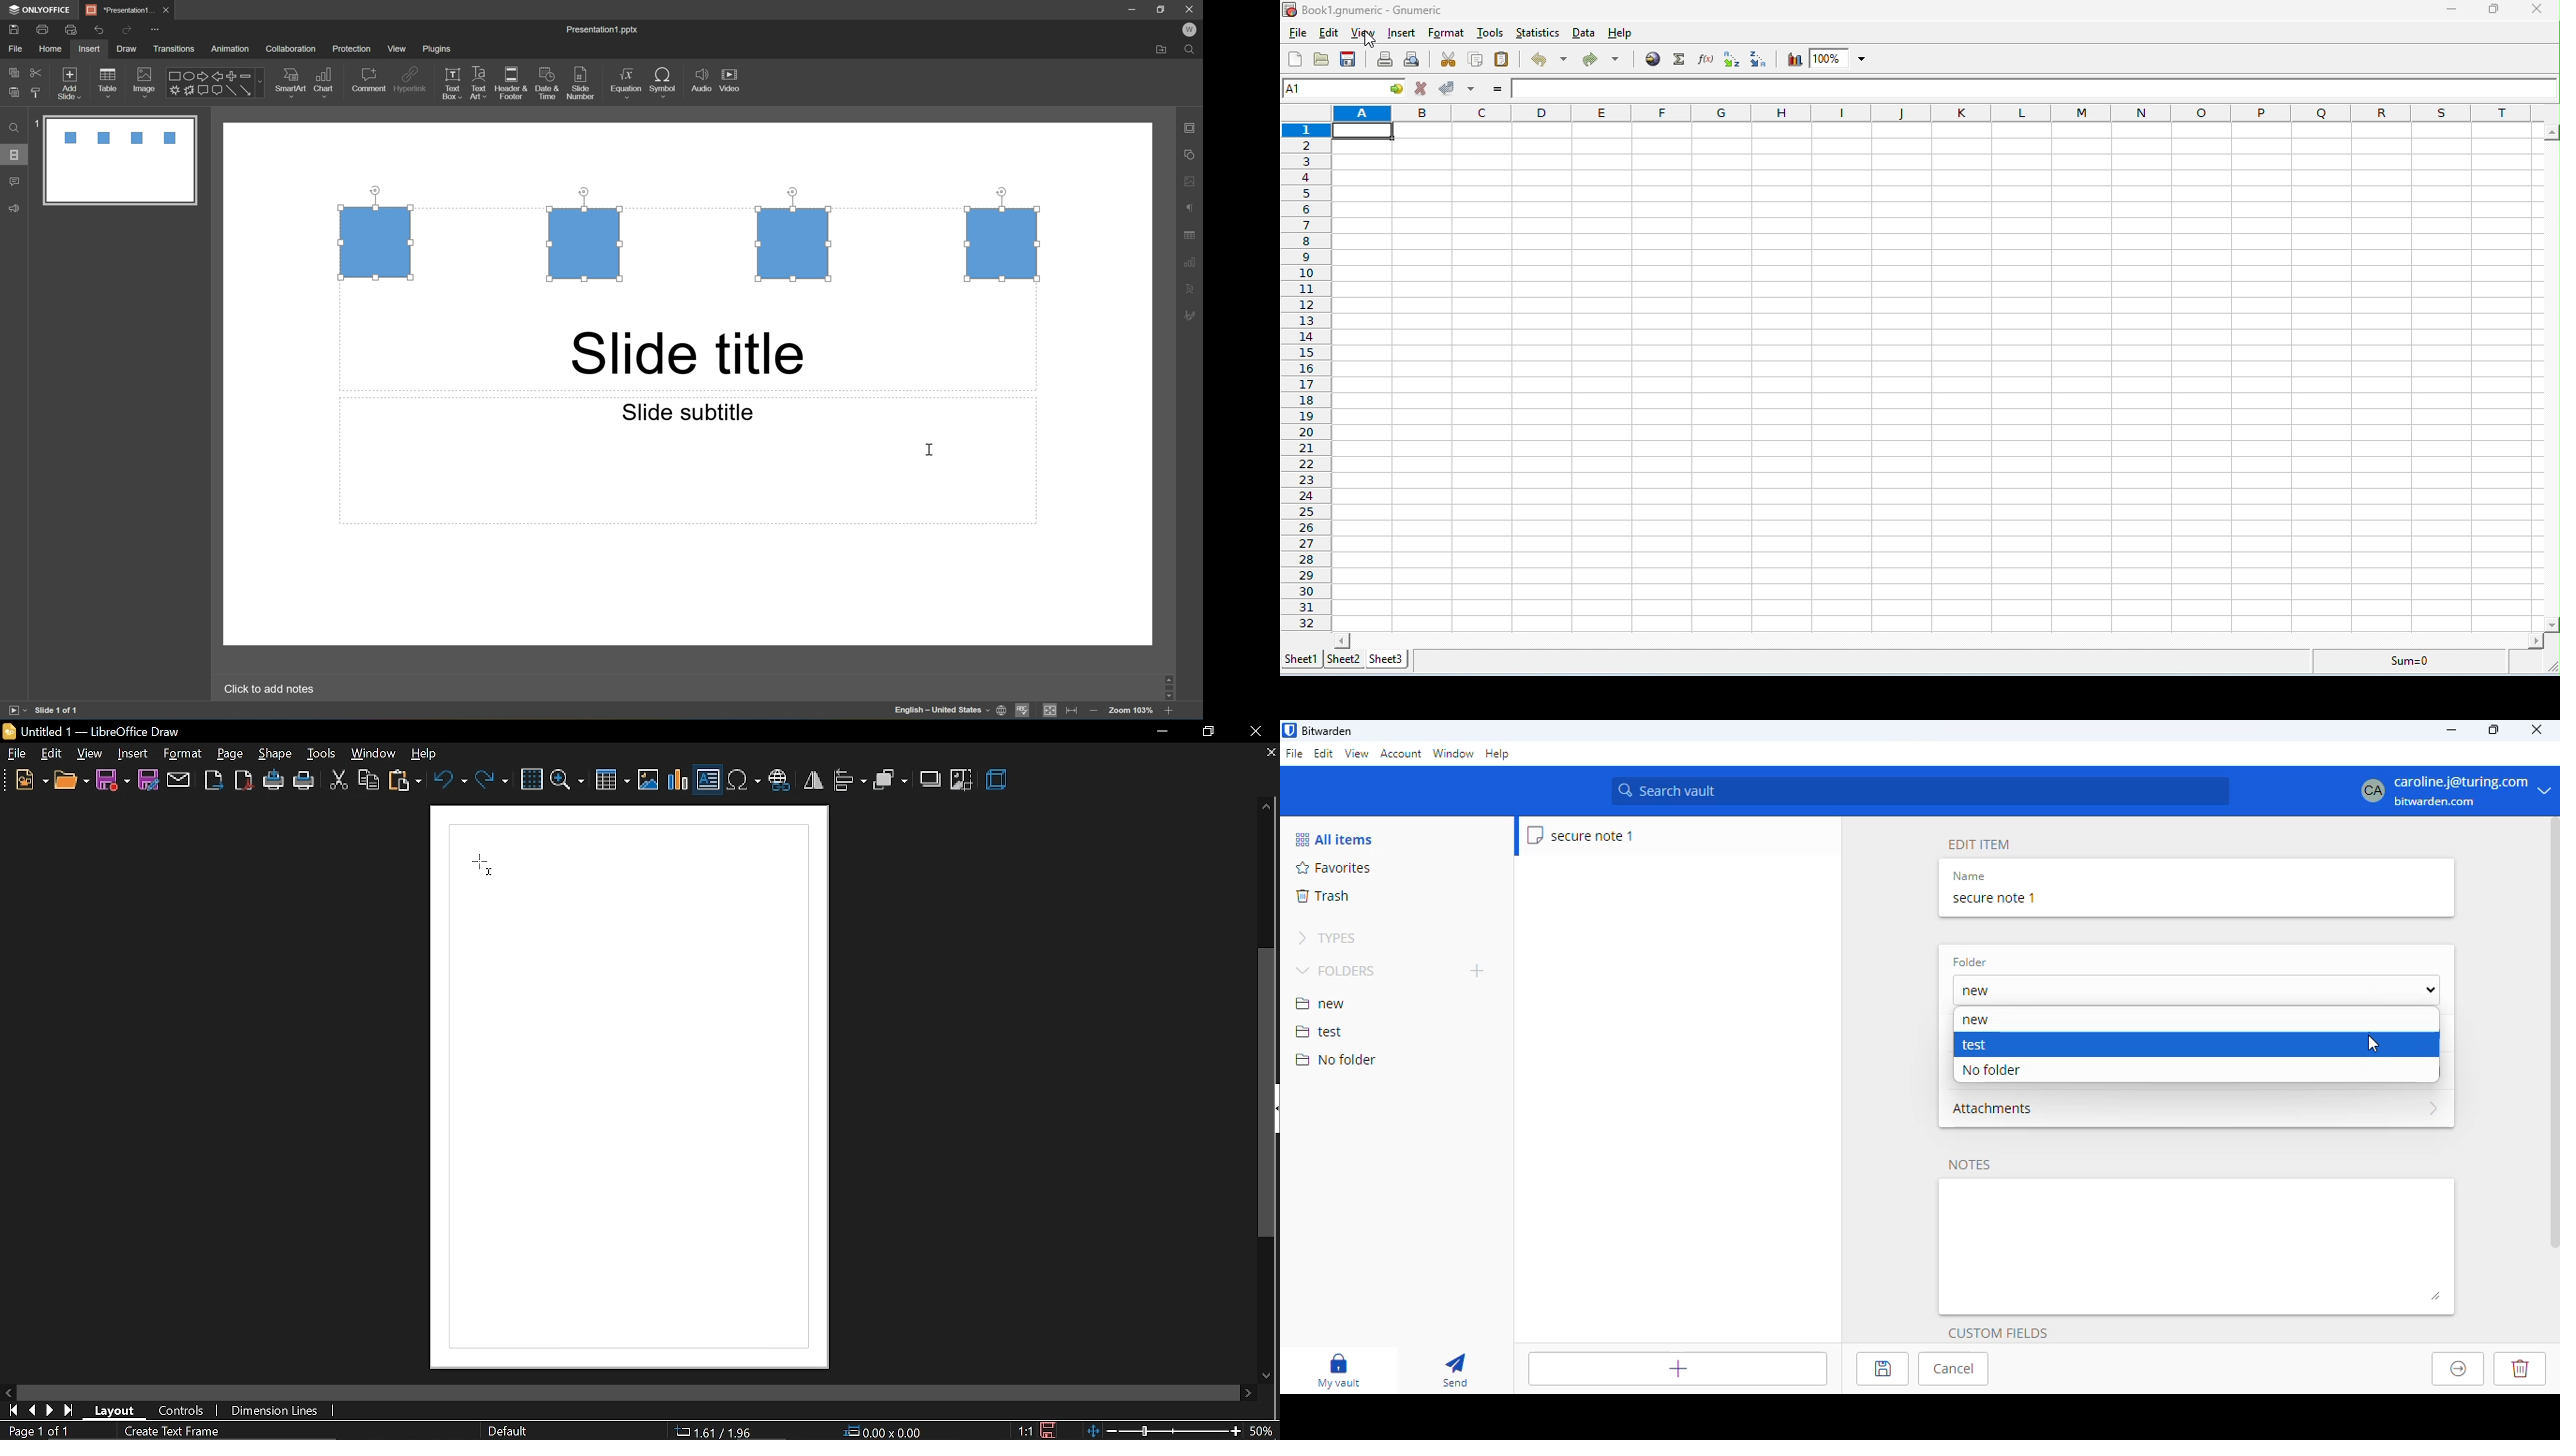 The width and height of the screenshot is (2576, 1456). What do you see at coordinates (17, 49) in the screenshot?
I see `File` at bounding box center [17, 49].